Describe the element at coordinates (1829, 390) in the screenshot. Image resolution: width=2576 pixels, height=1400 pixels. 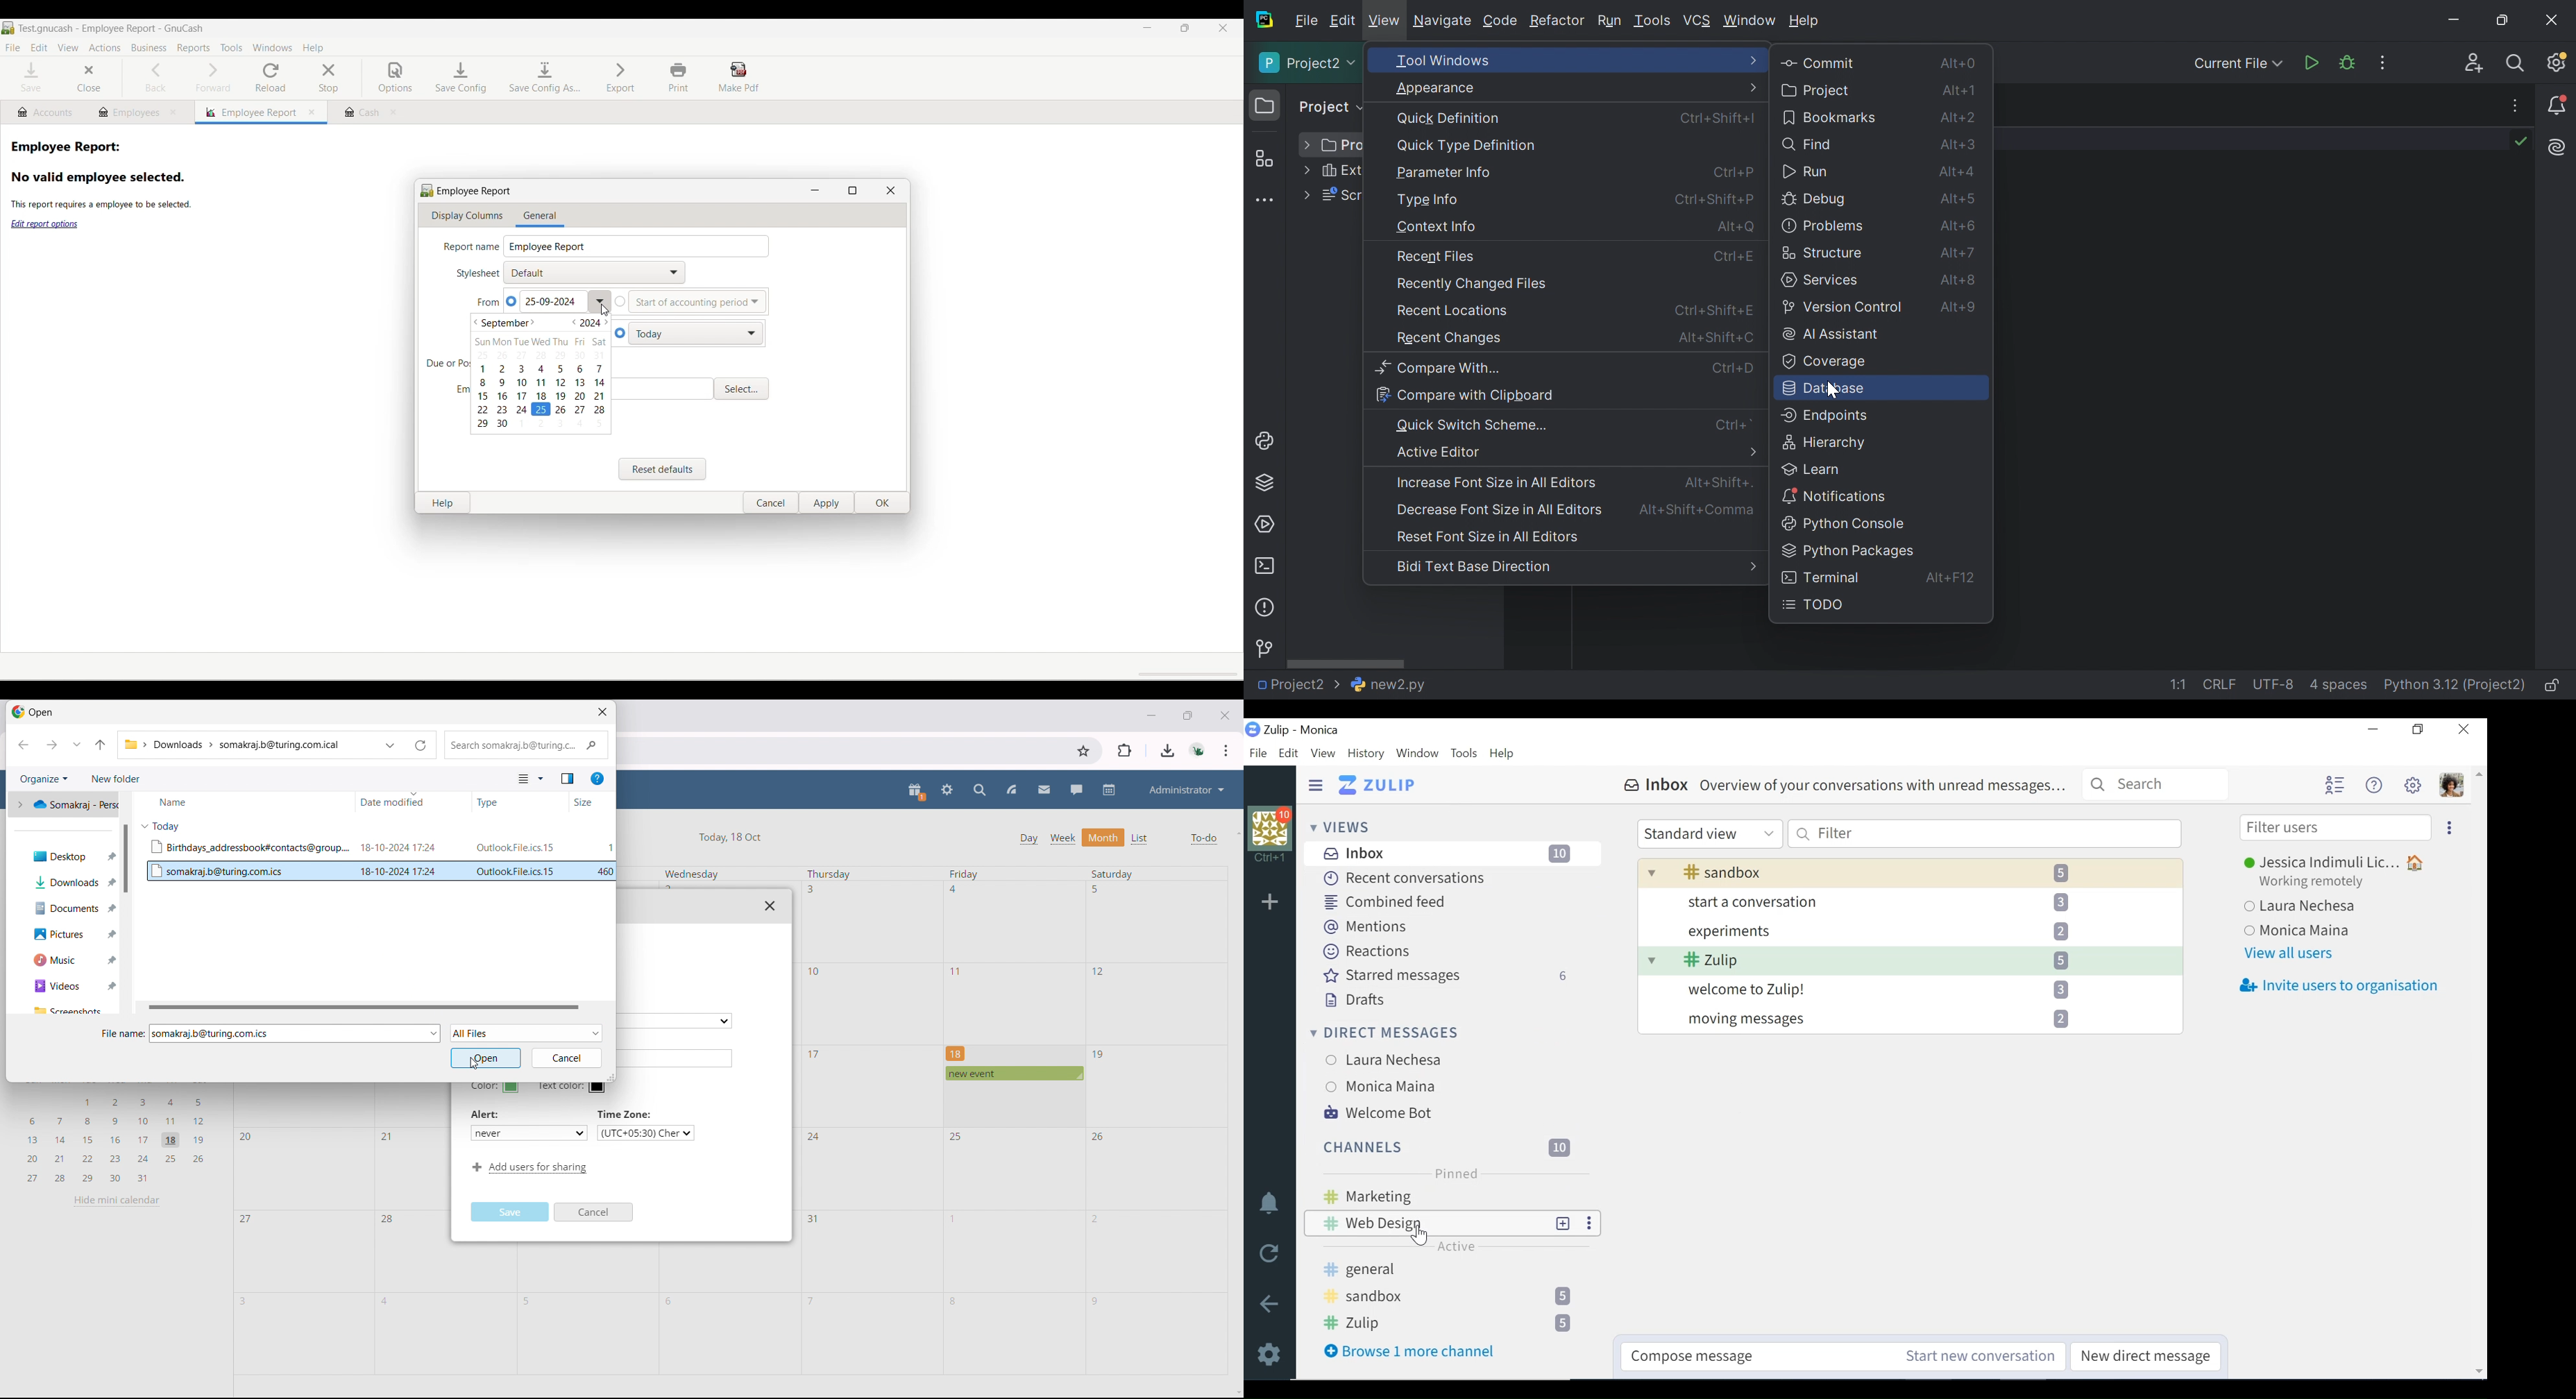
I see `Database` at that location.